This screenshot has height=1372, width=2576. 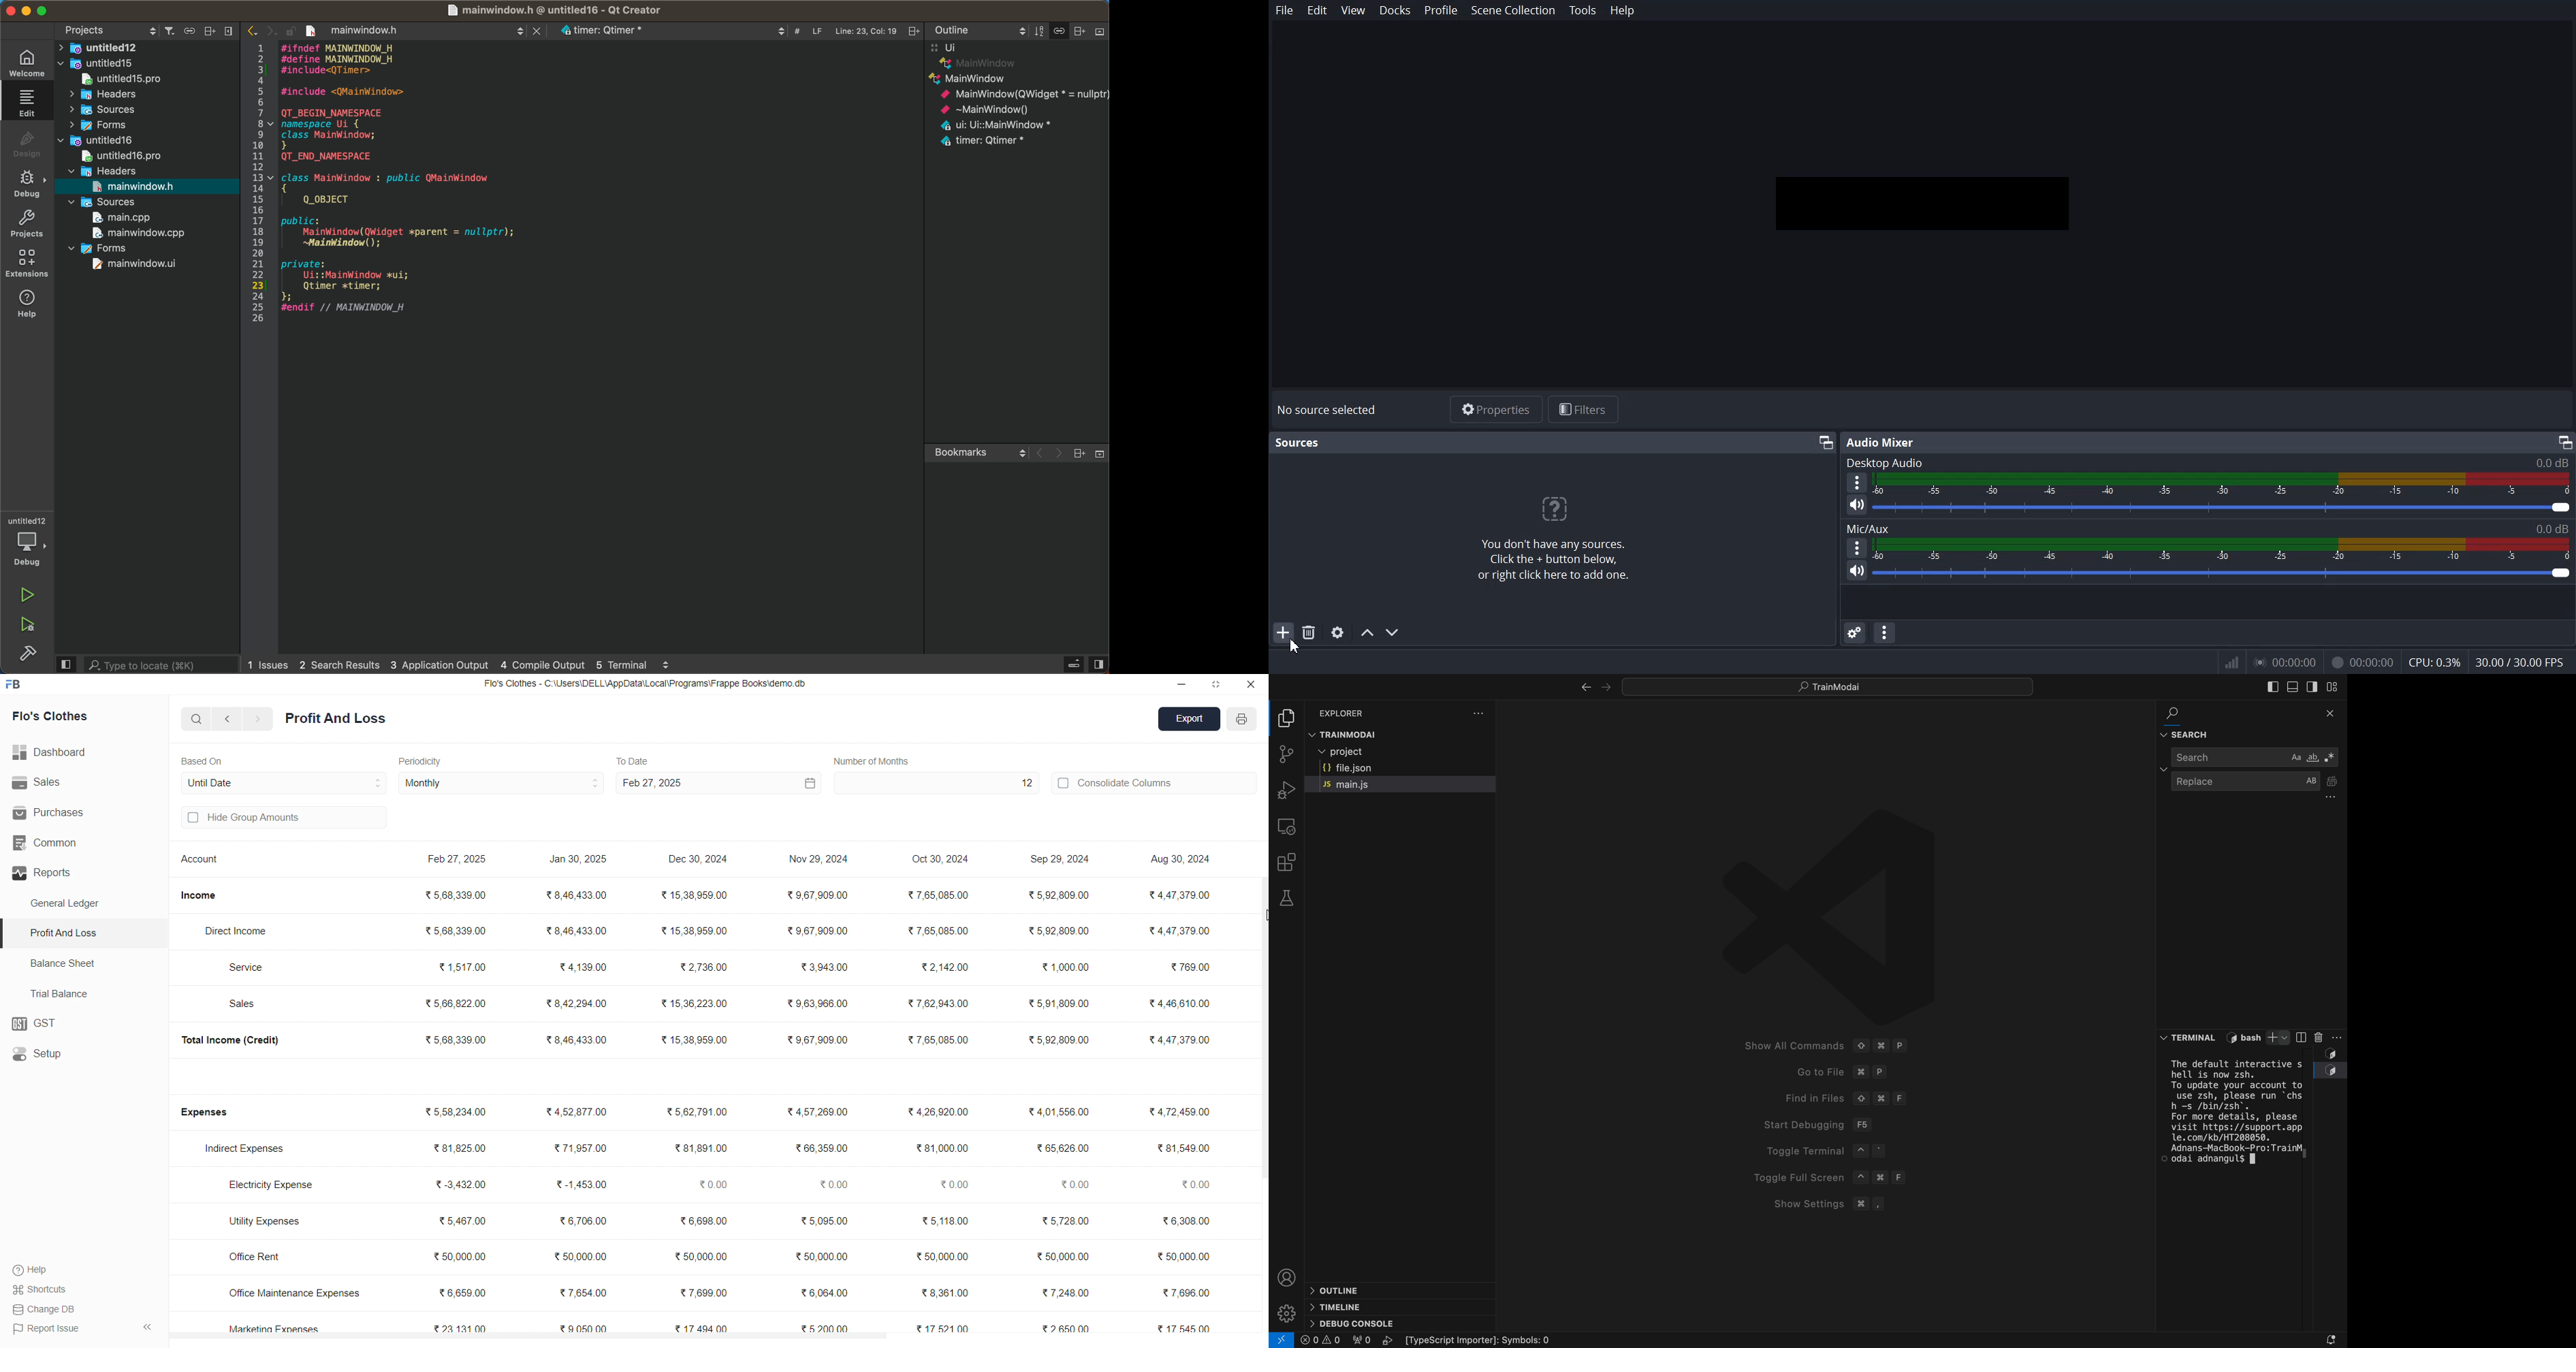 I want to click on resize, so click(x=1216, y=684).